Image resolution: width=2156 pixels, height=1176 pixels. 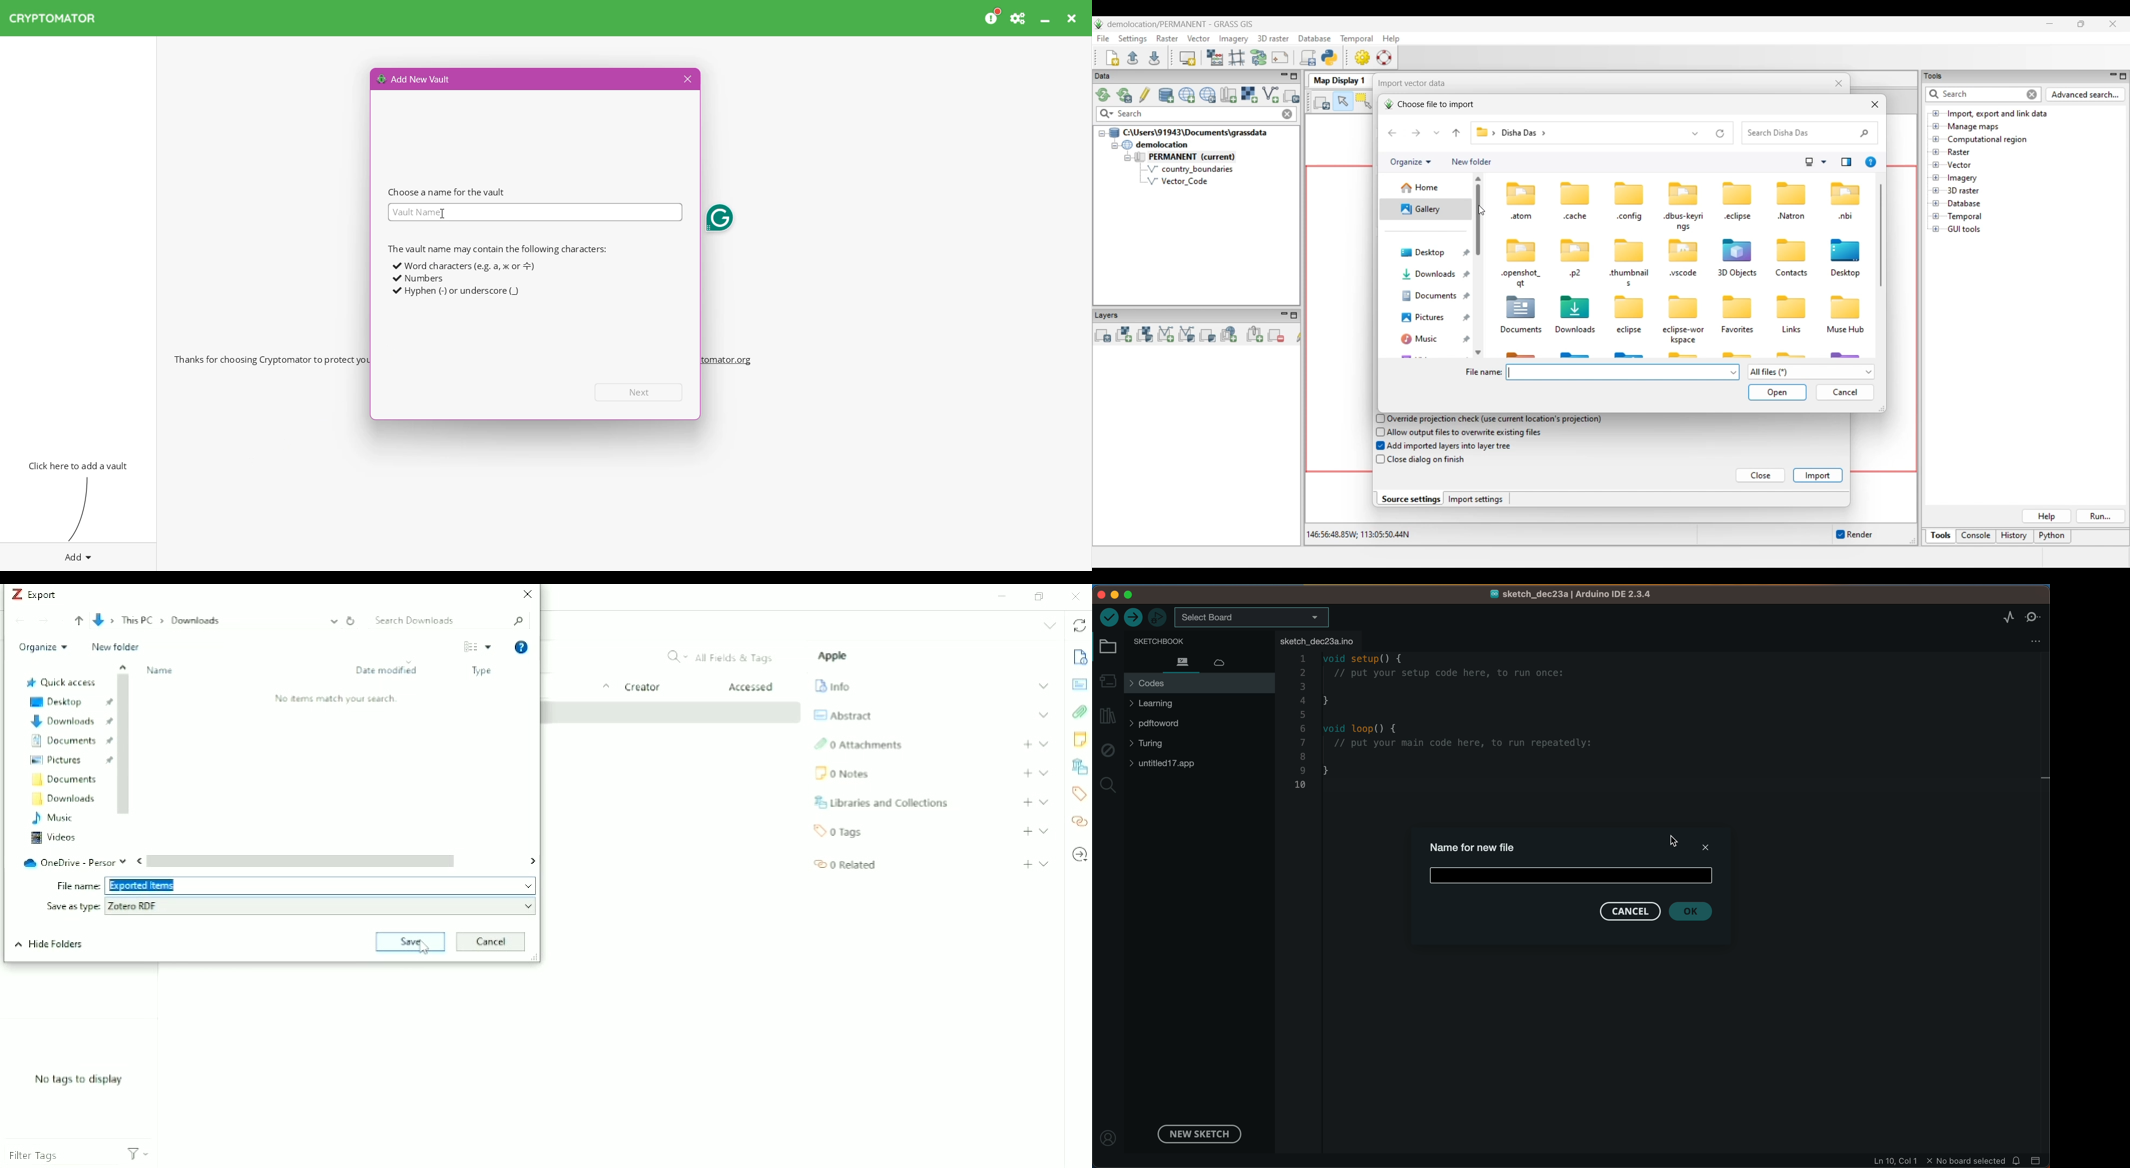 What do you see at coordinates (1044, 772) in the screenshot?
I see `Expand section` at bounding box center [1044, 772].